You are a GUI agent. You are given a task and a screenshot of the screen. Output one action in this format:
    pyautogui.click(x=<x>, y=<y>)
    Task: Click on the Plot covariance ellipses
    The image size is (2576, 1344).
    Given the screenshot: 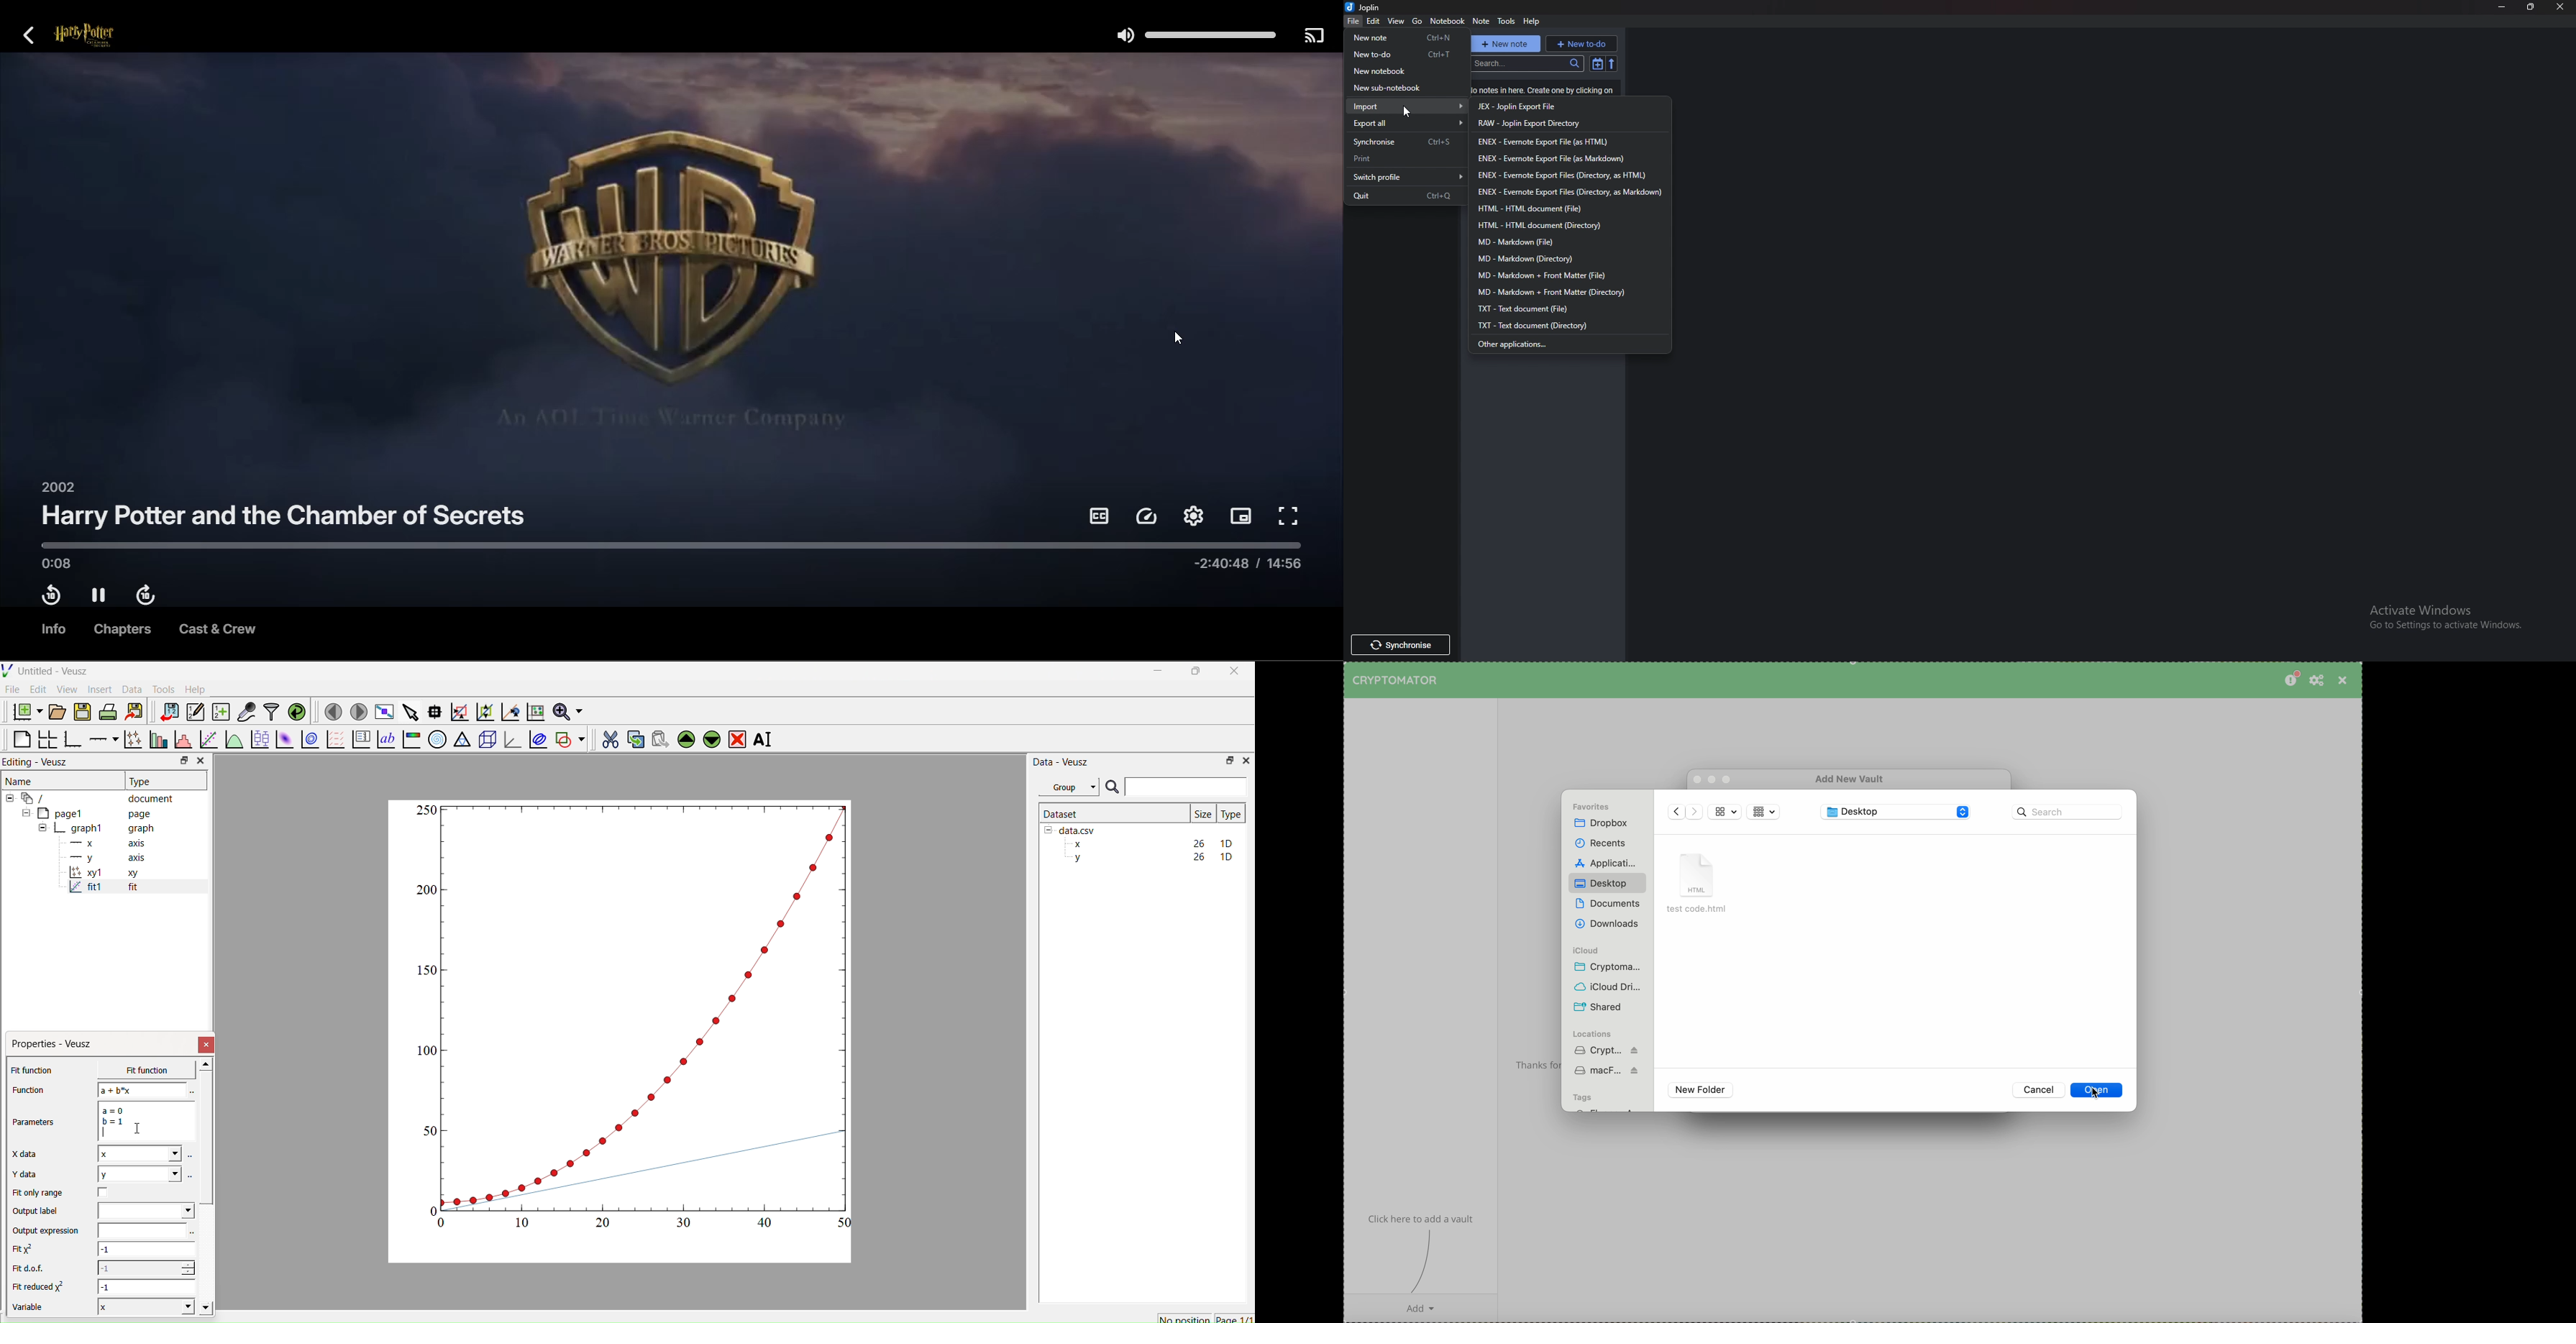 What is the action you would take?
    pyautogui.click(x=537, y=739)
    